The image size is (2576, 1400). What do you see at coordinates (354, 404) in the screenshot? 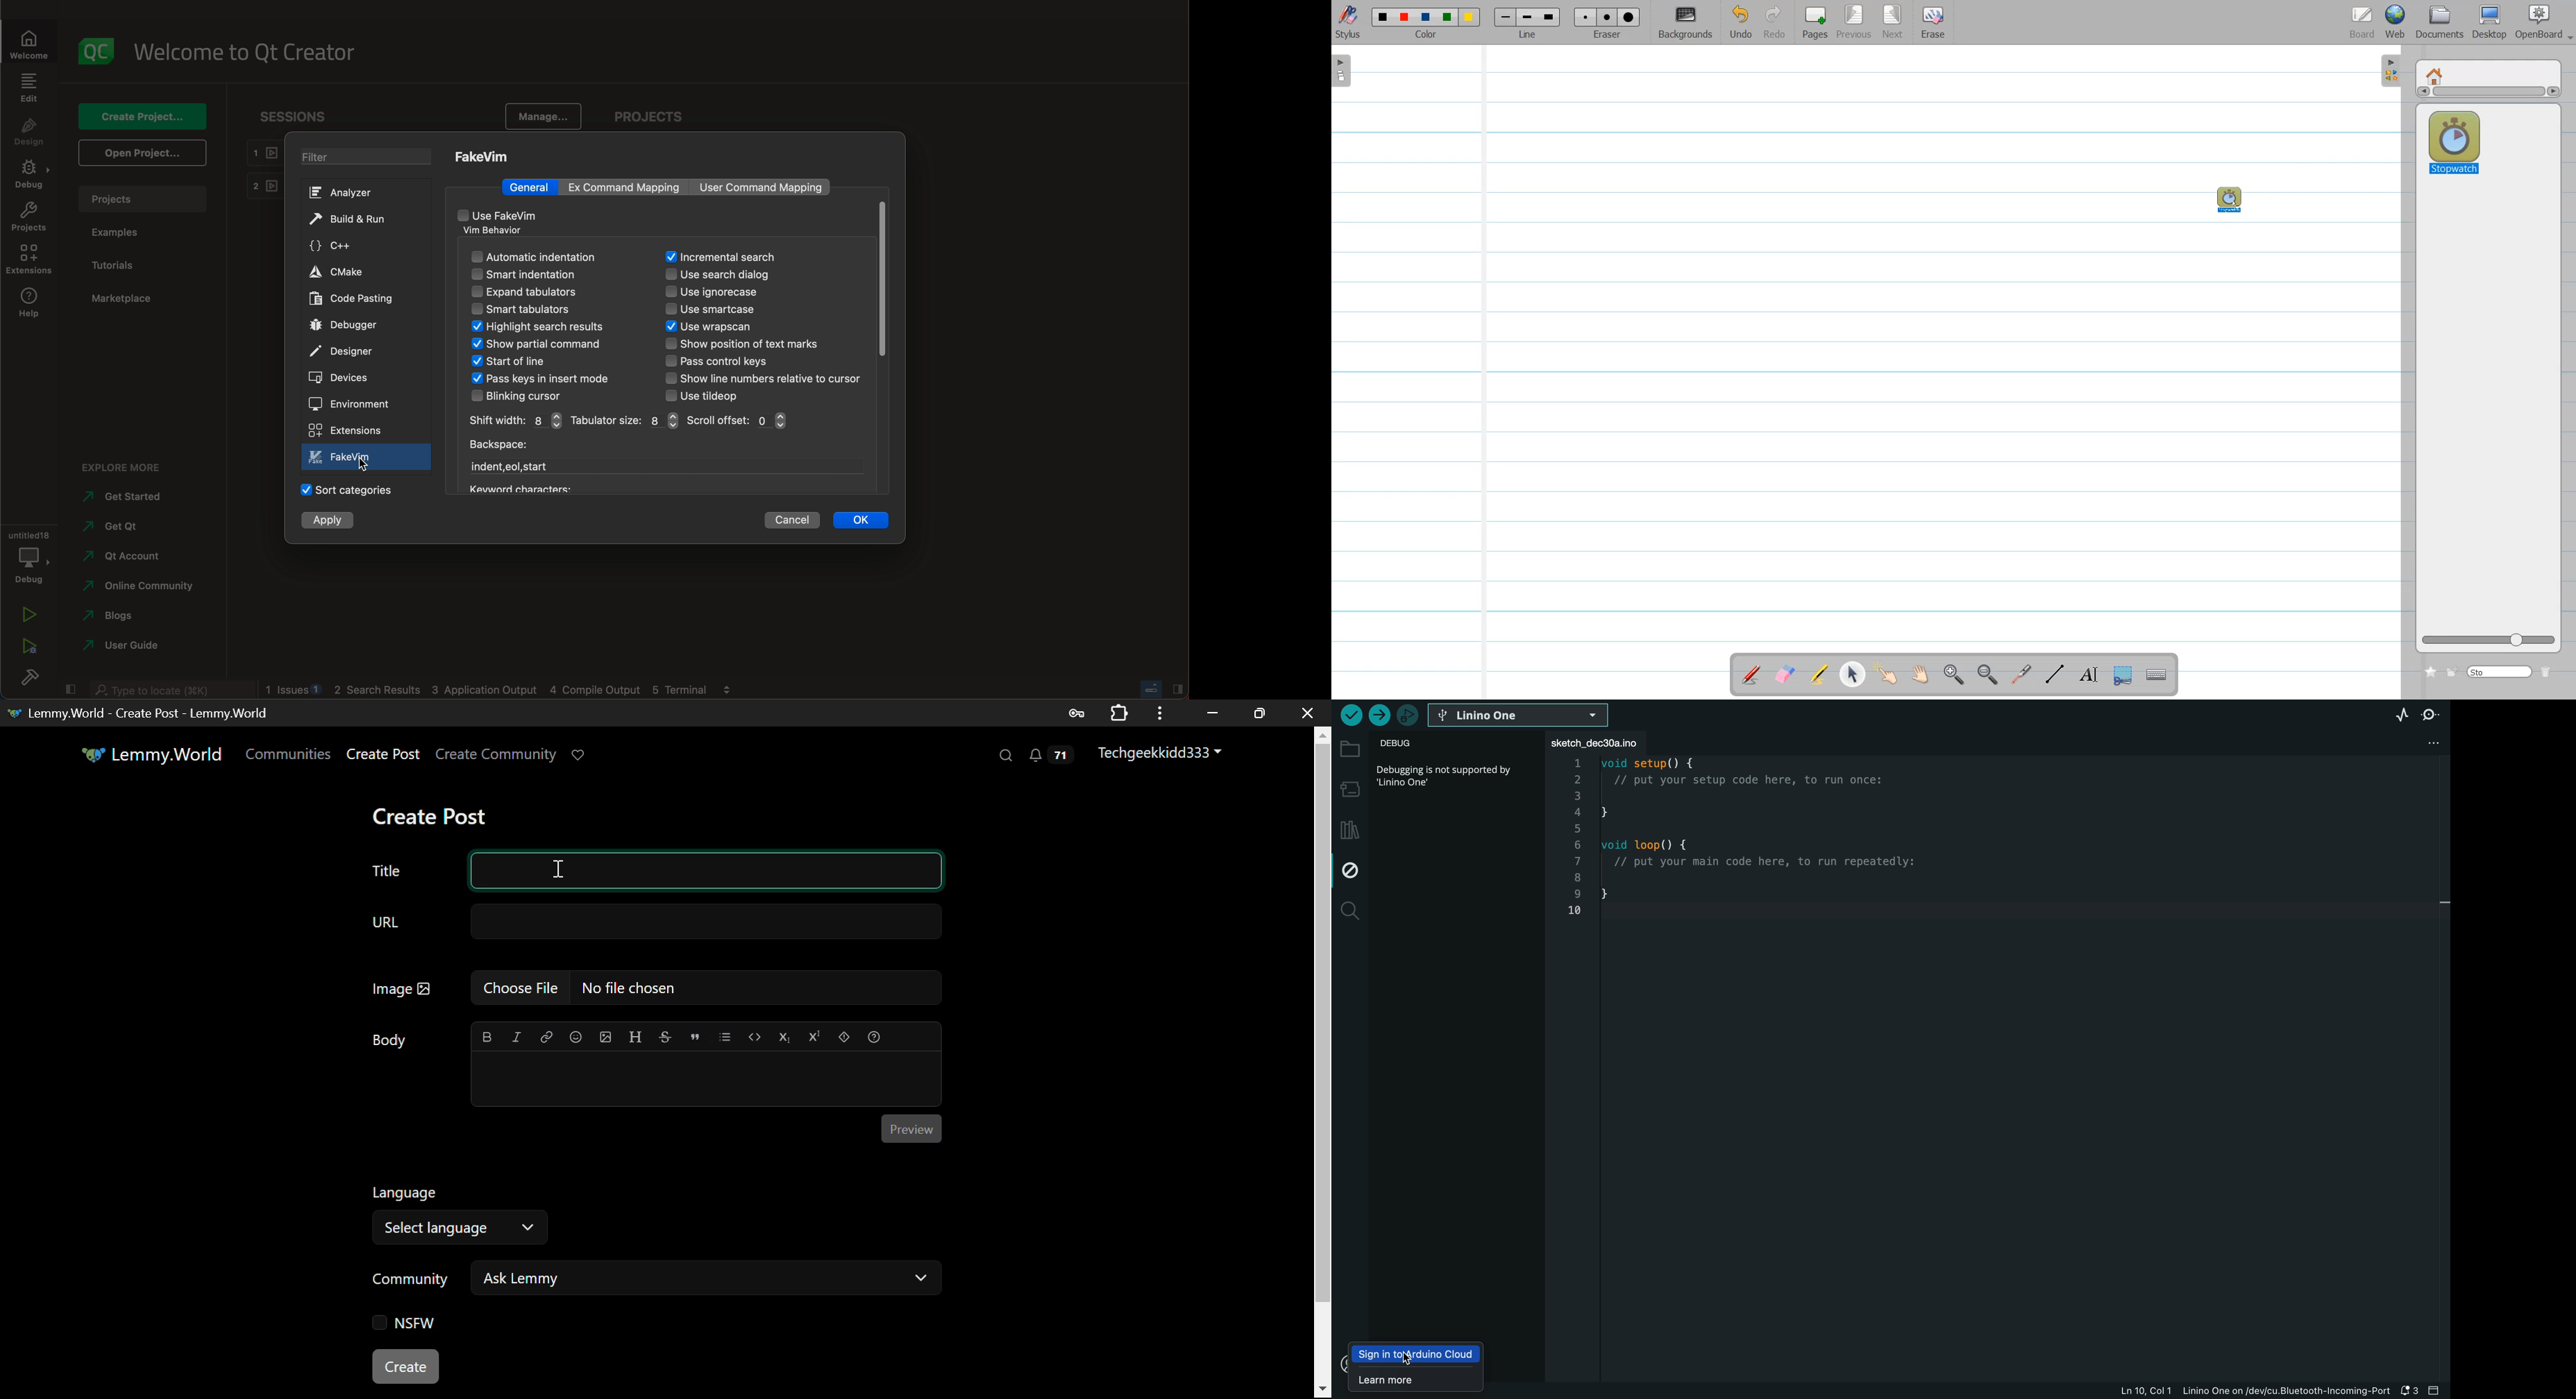
I see `environment` at bounding box center [354, 404].